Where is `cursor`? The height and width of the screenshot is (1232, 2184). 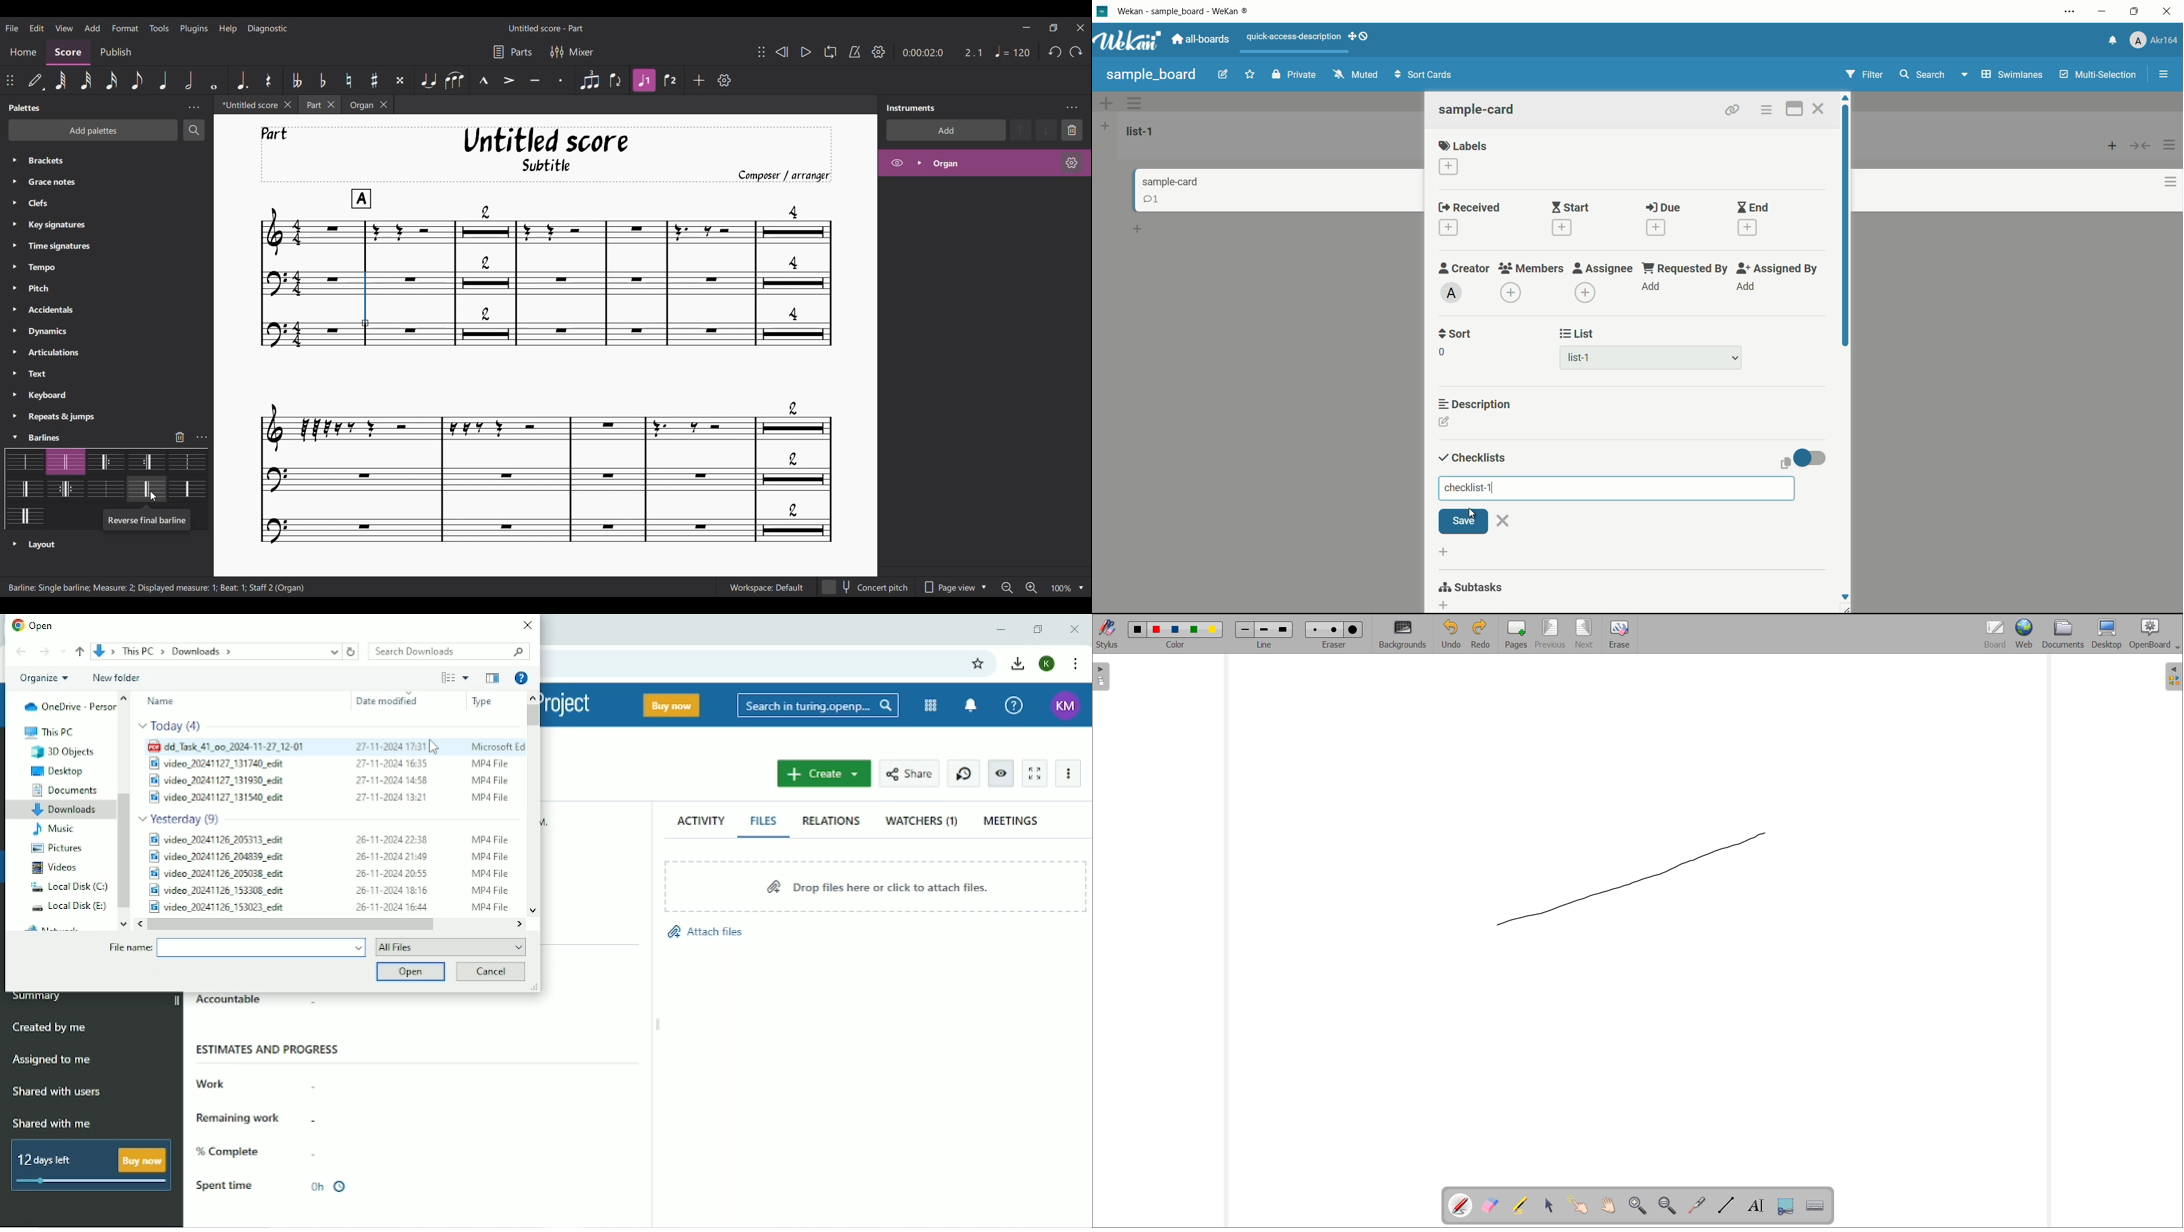
cursor is located at coordinates (1763, 835).